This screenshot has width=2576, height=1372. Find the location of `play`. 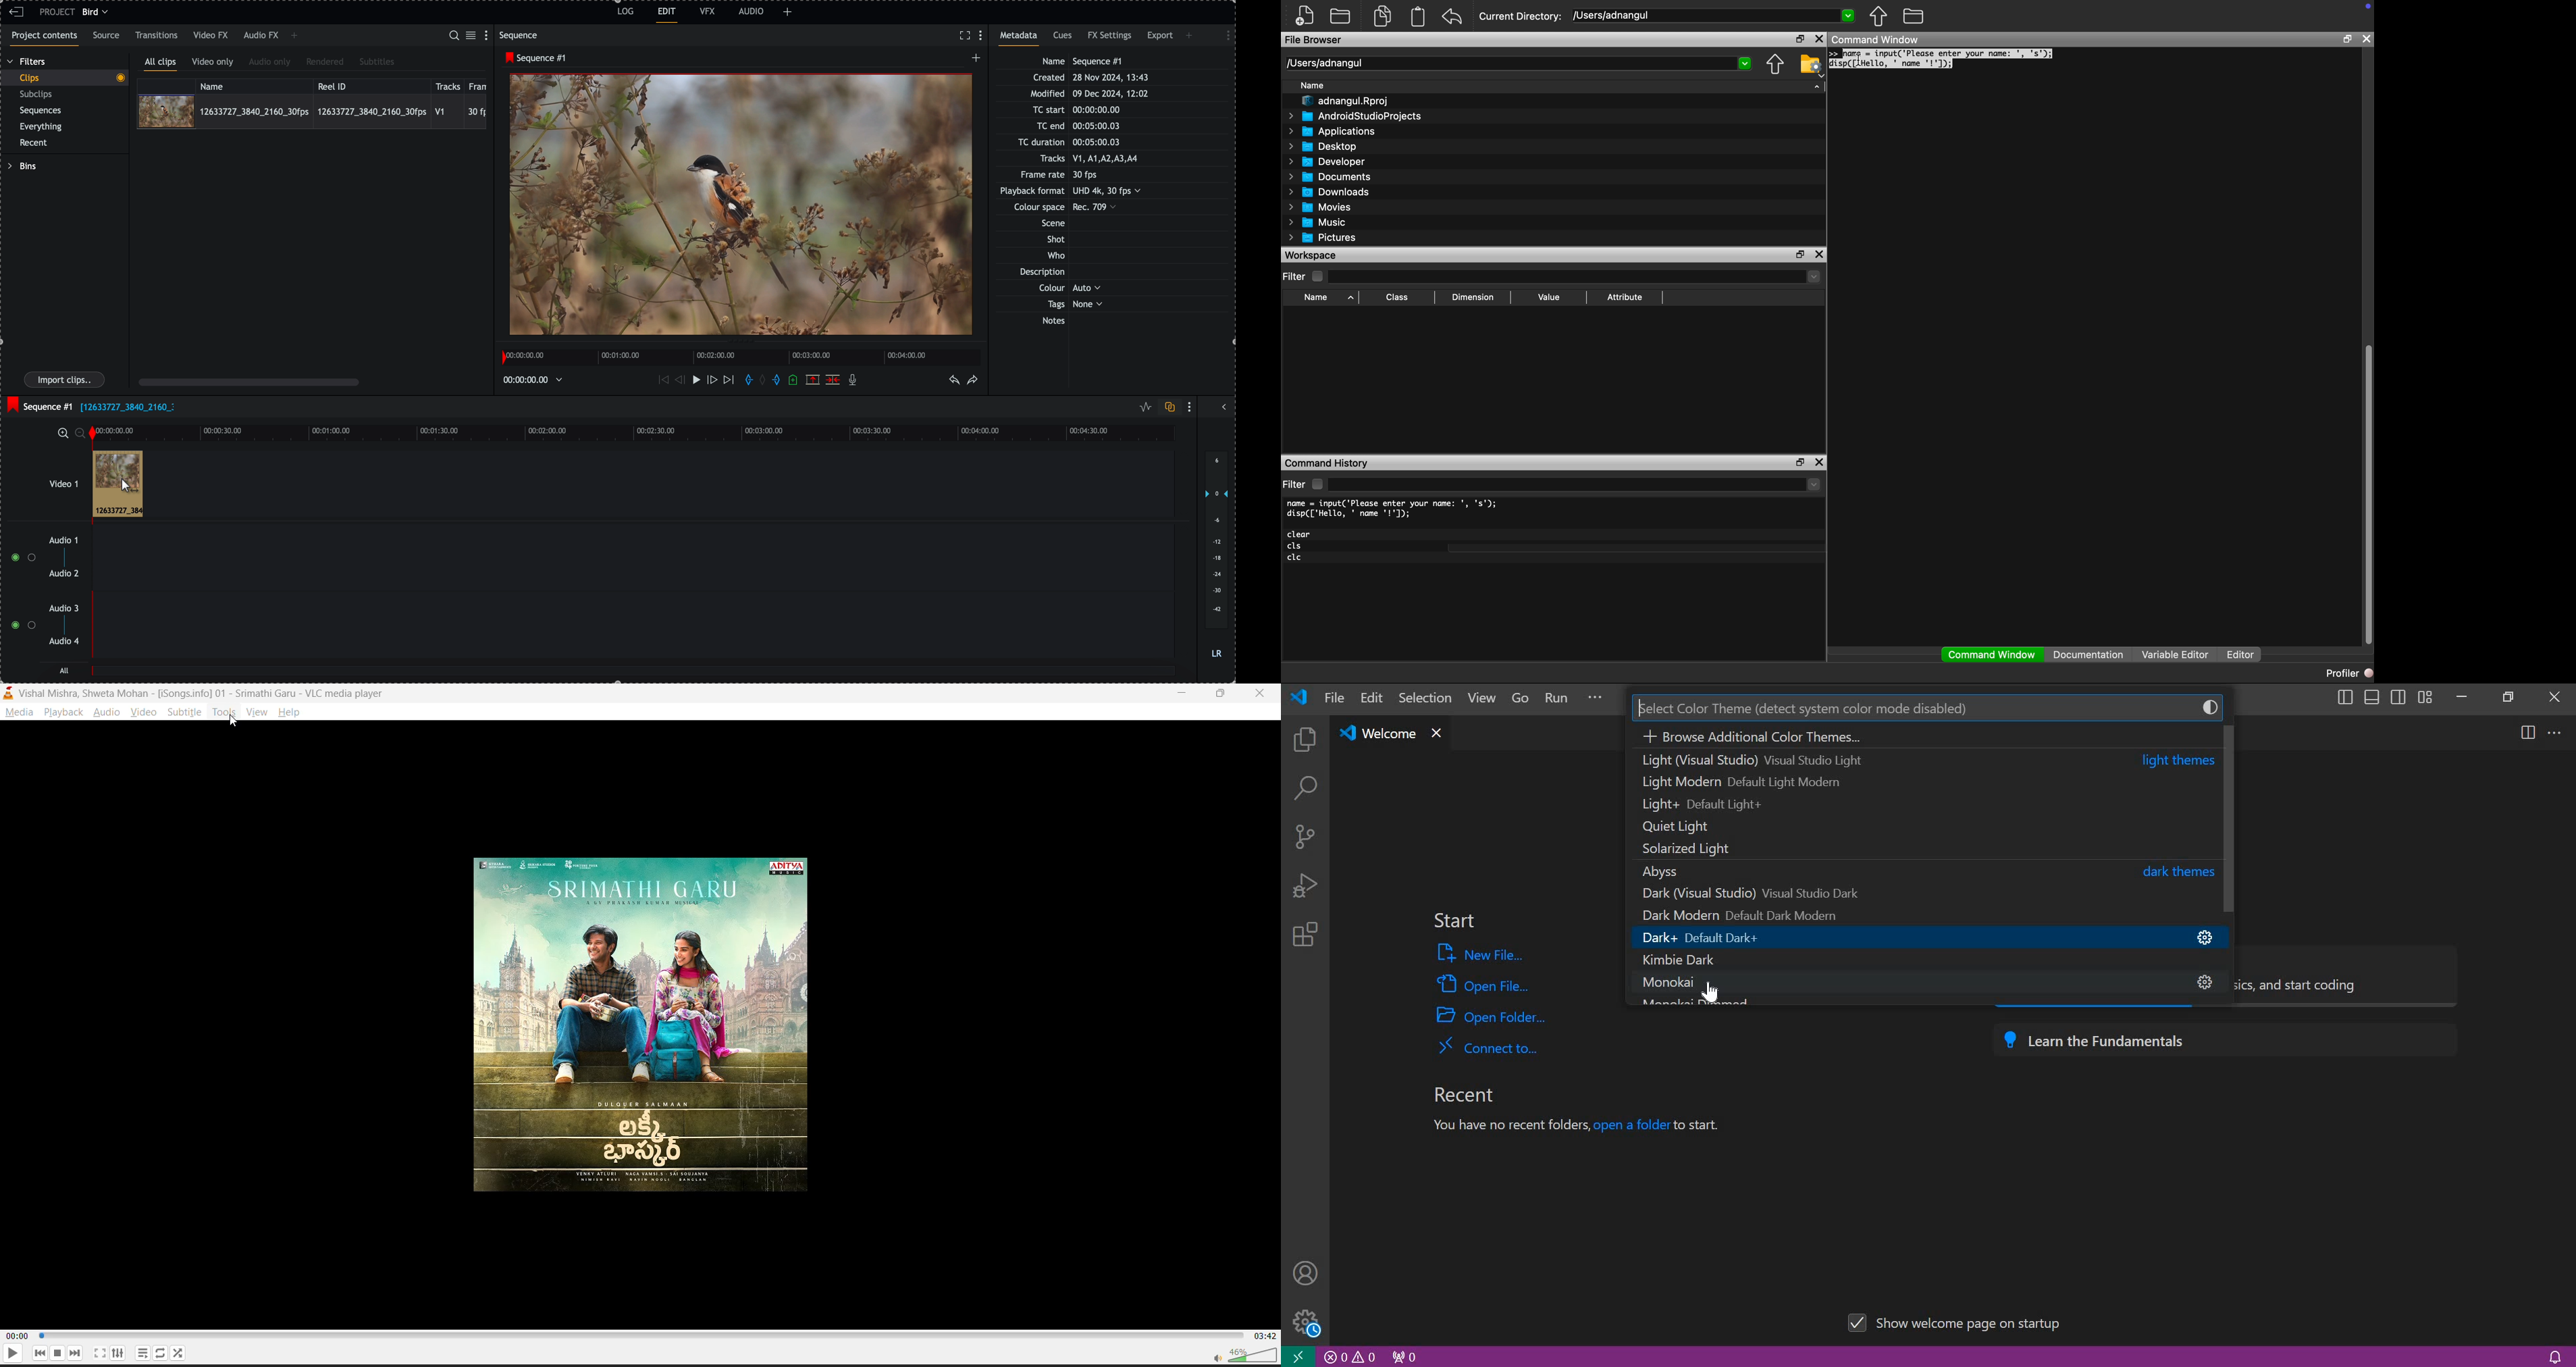

play is located at coordinates (11, 1355).